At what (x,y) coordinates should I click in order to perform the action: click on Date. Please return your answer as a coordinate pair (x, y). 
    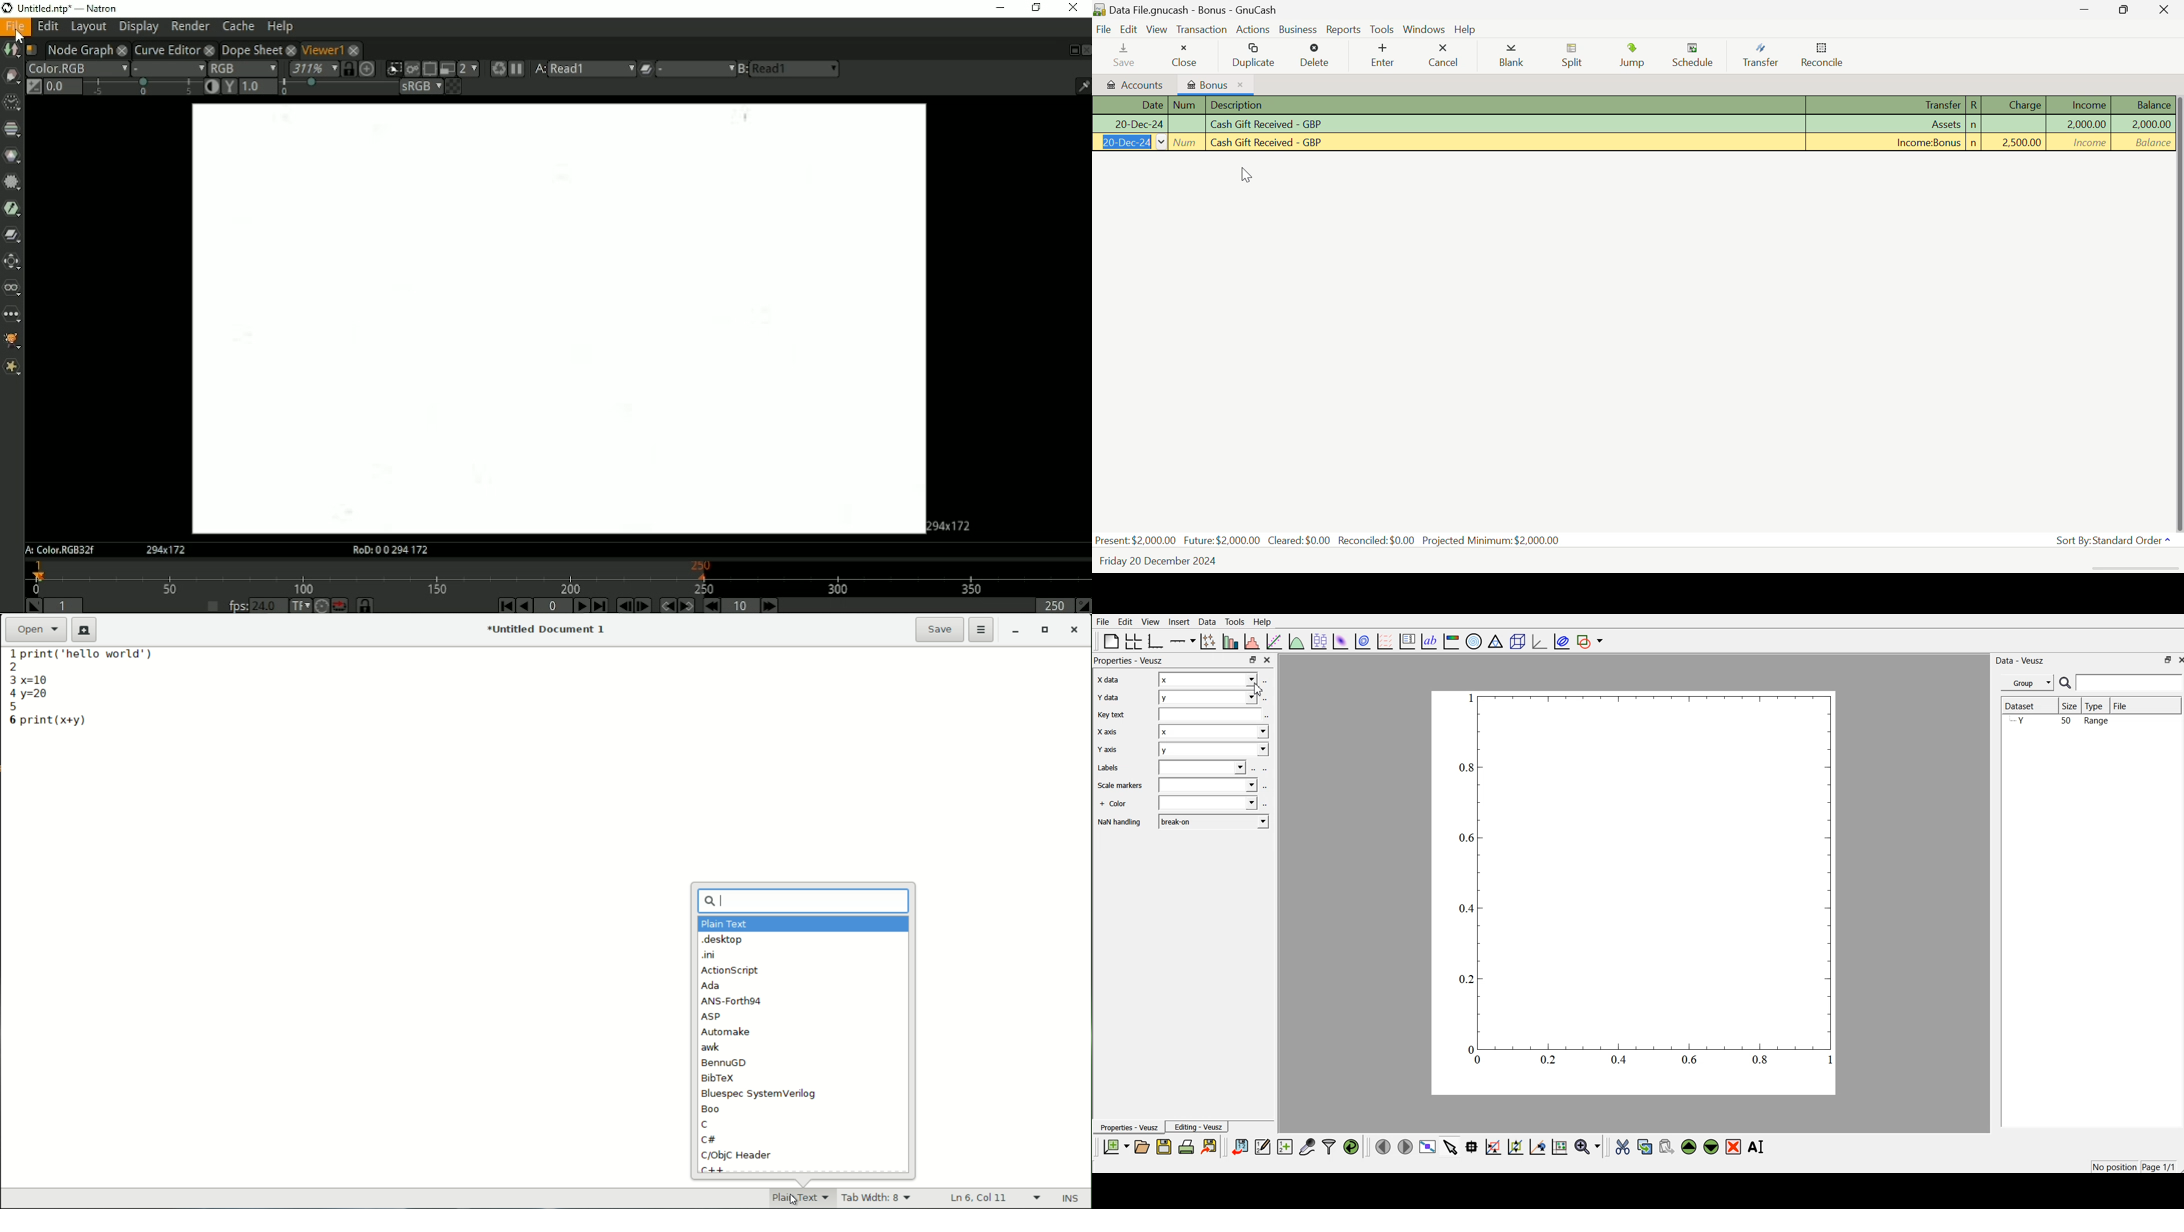
    Looking at the image, I should click on (1130, 105).